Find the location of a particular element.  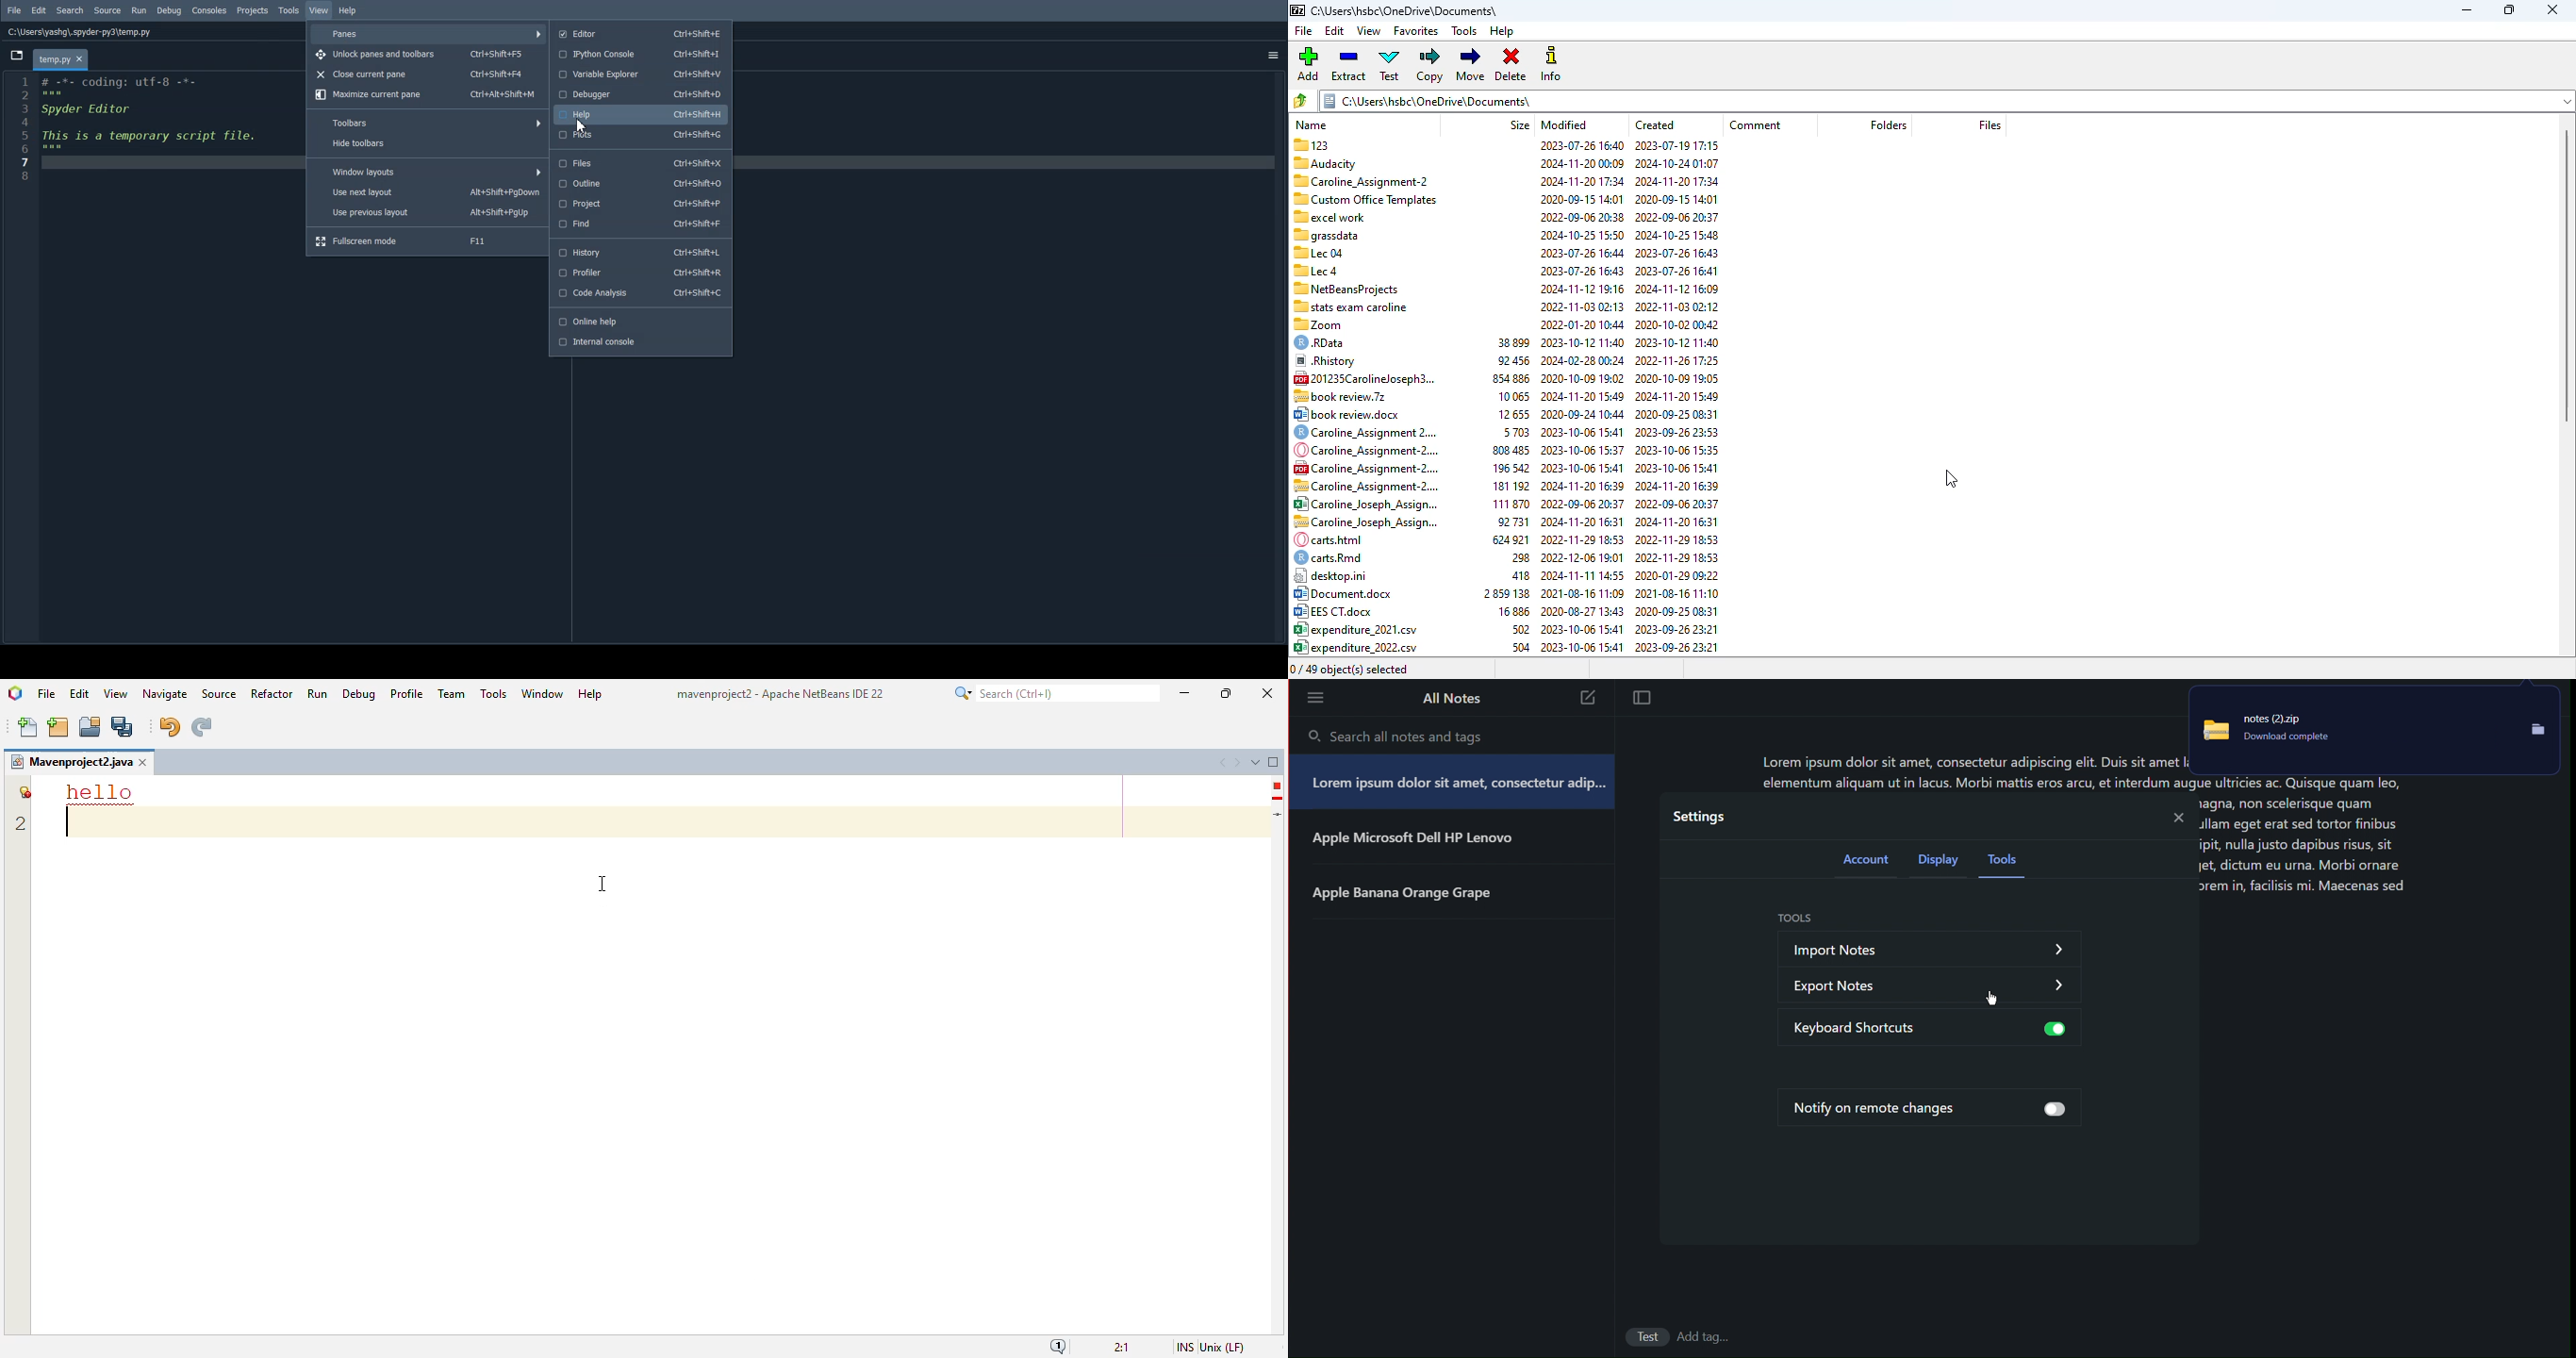

Close is located at coordinates (2176, 817).